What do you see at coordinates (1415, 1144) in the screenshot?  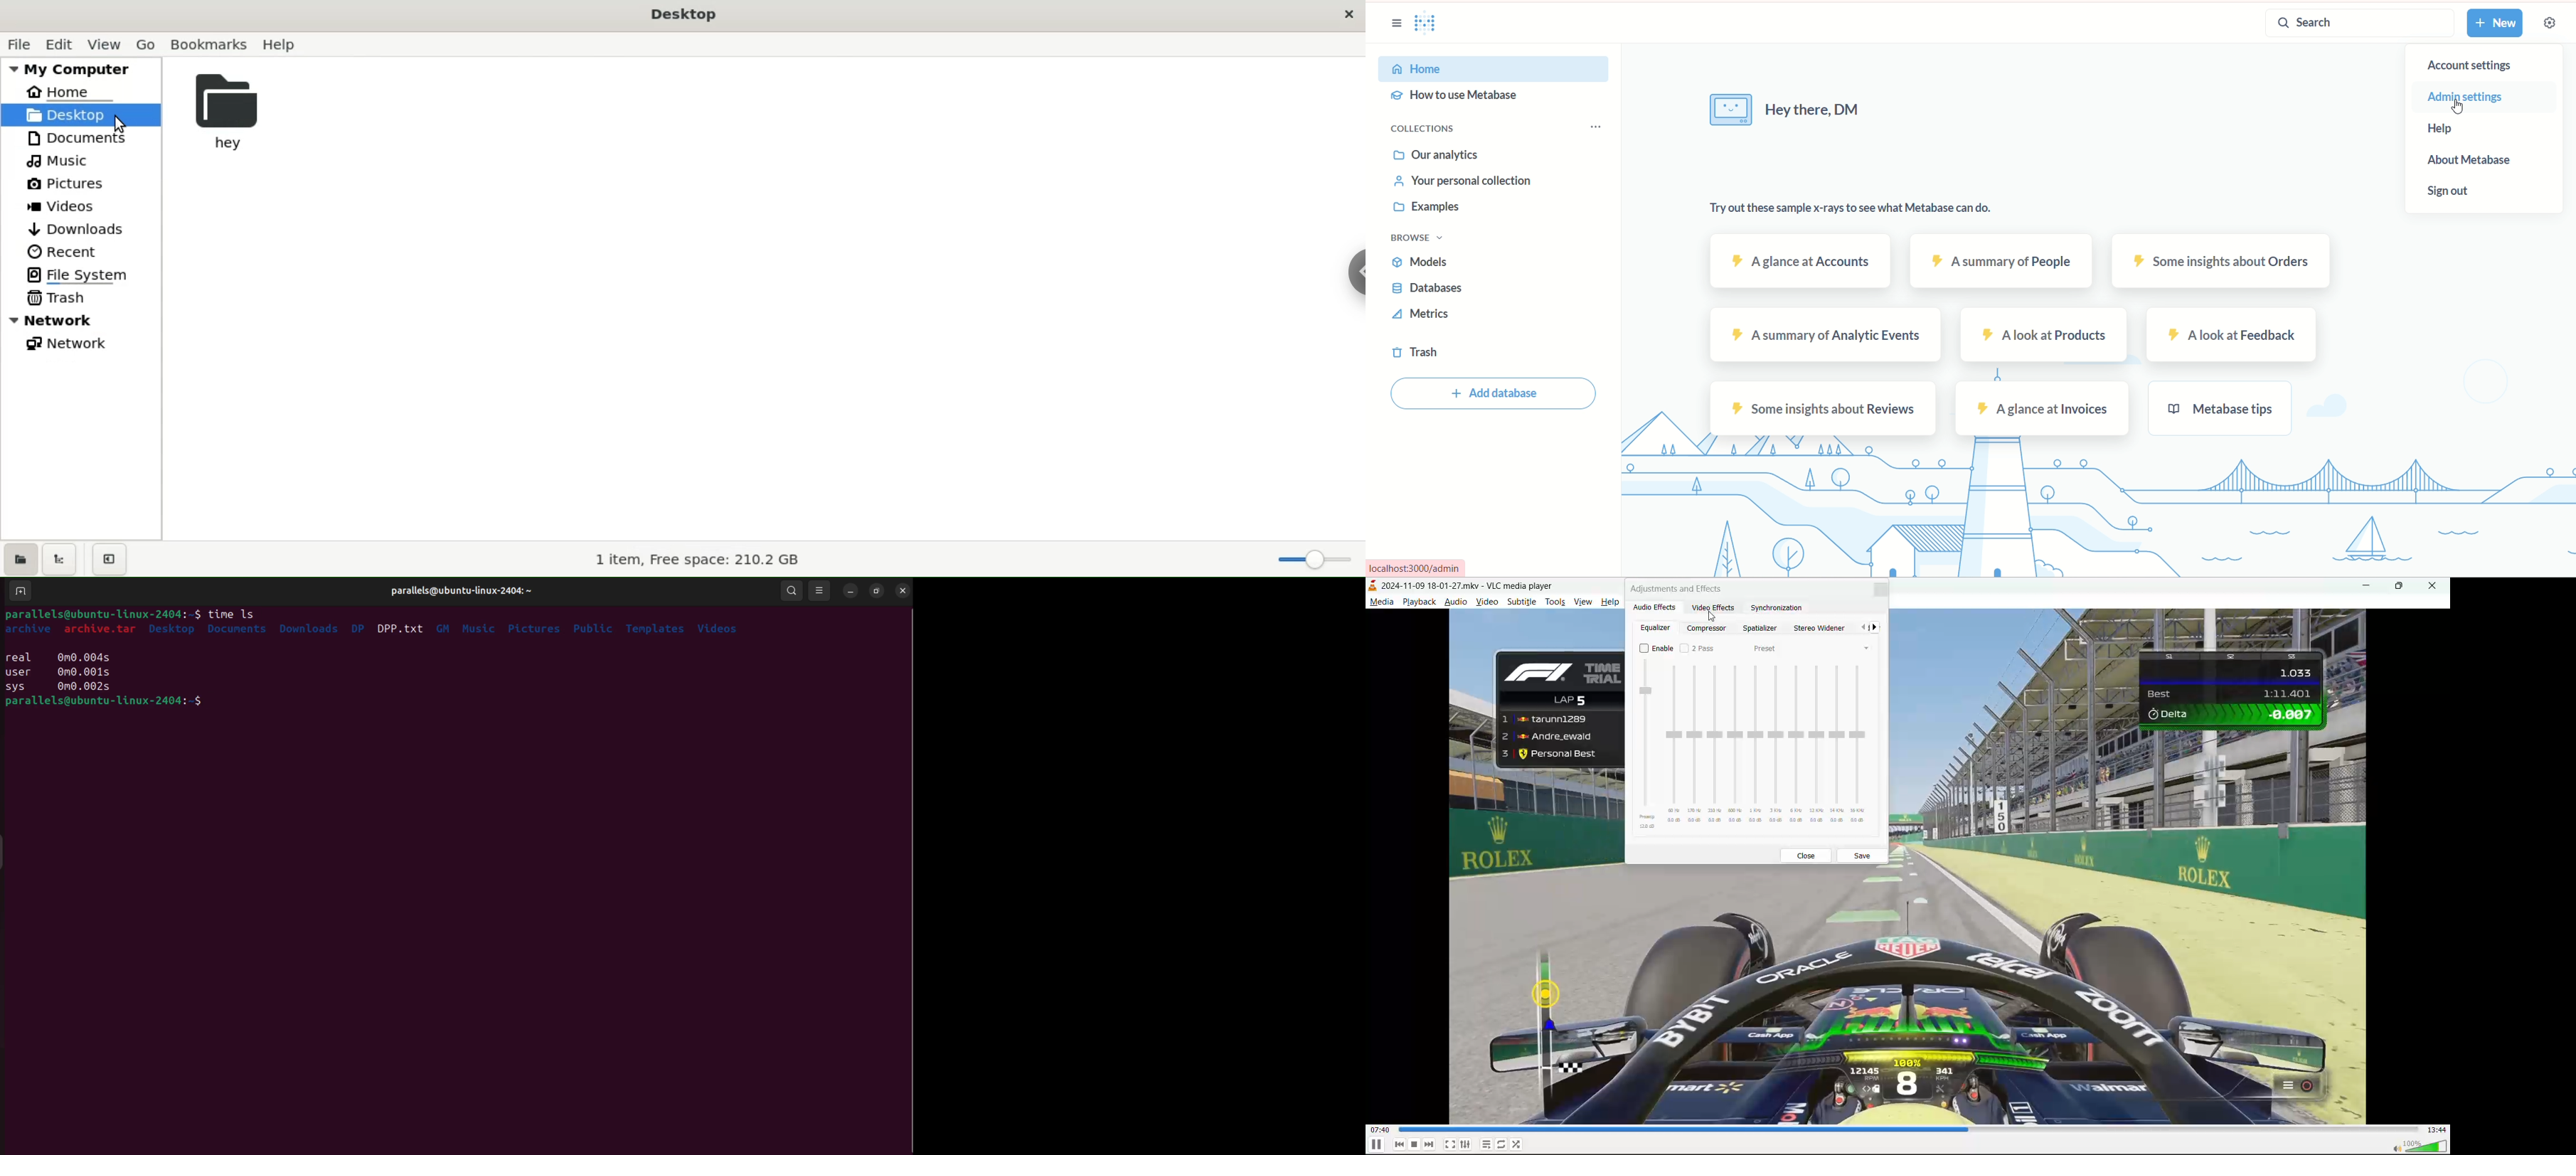 I see `stop` at bounding box center [1415, 1144].